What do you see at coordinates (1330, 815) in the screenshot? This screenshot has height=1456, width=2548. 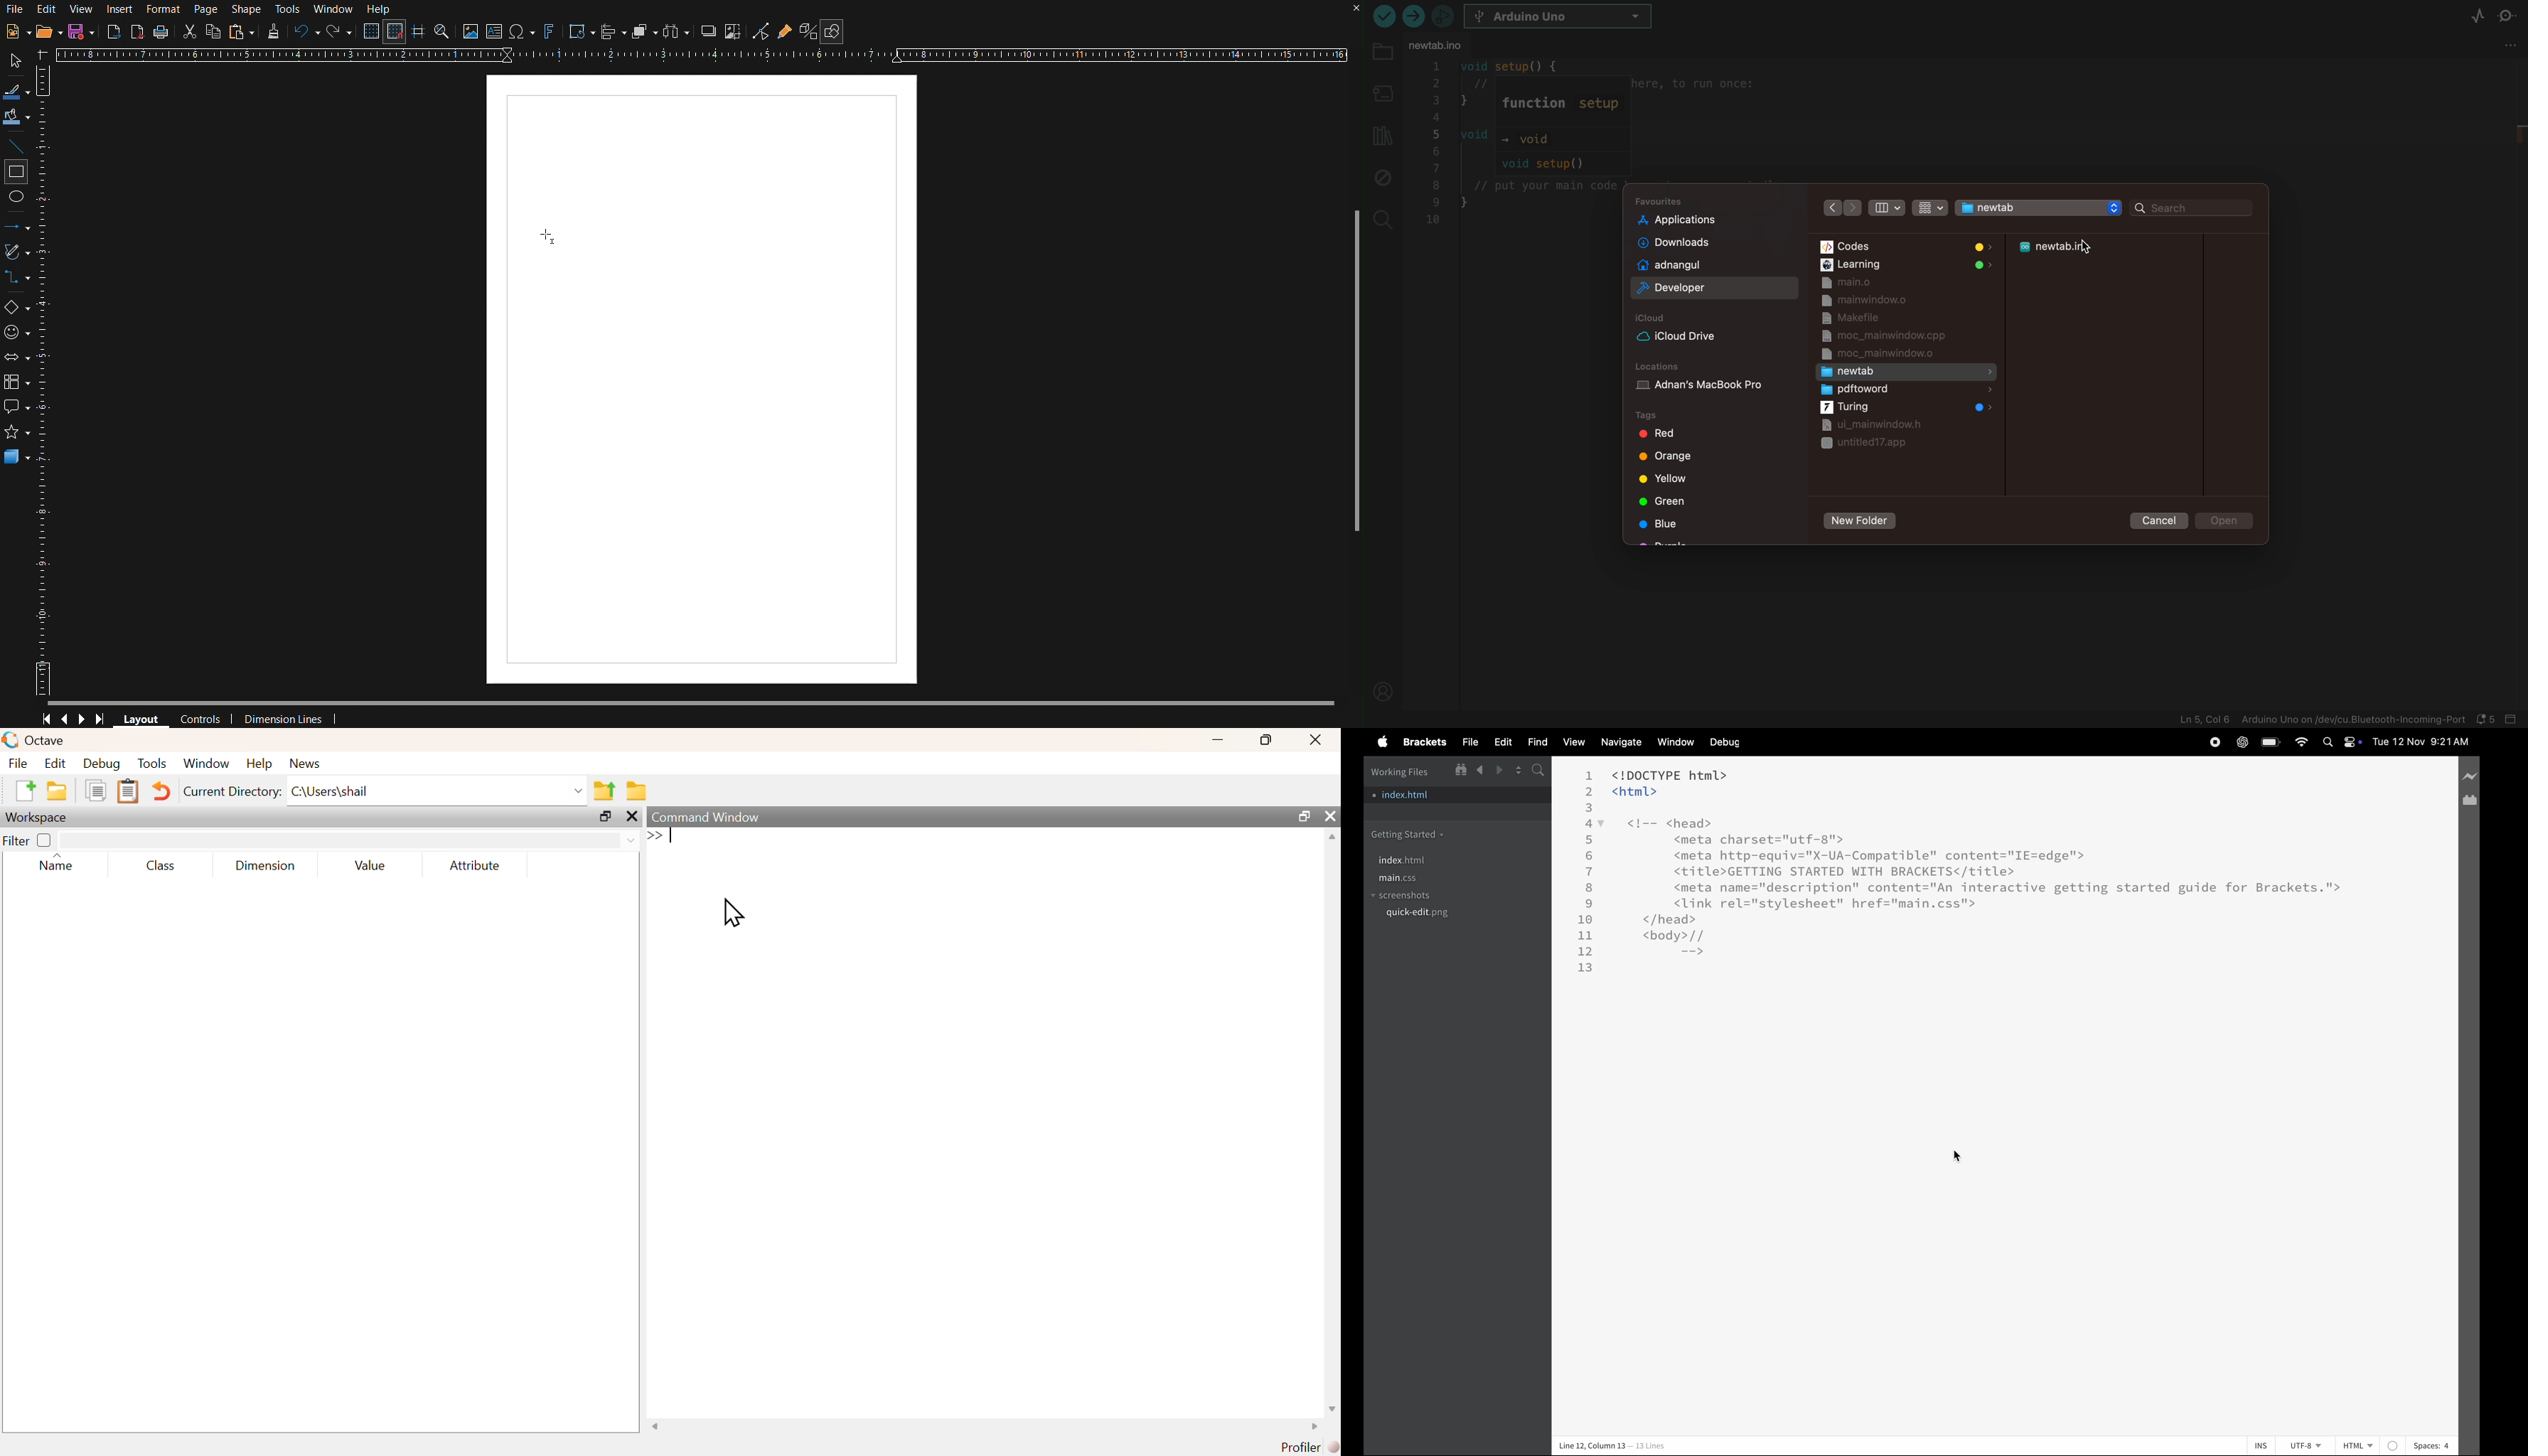 I see `close` at bounding box center [1330, 815].